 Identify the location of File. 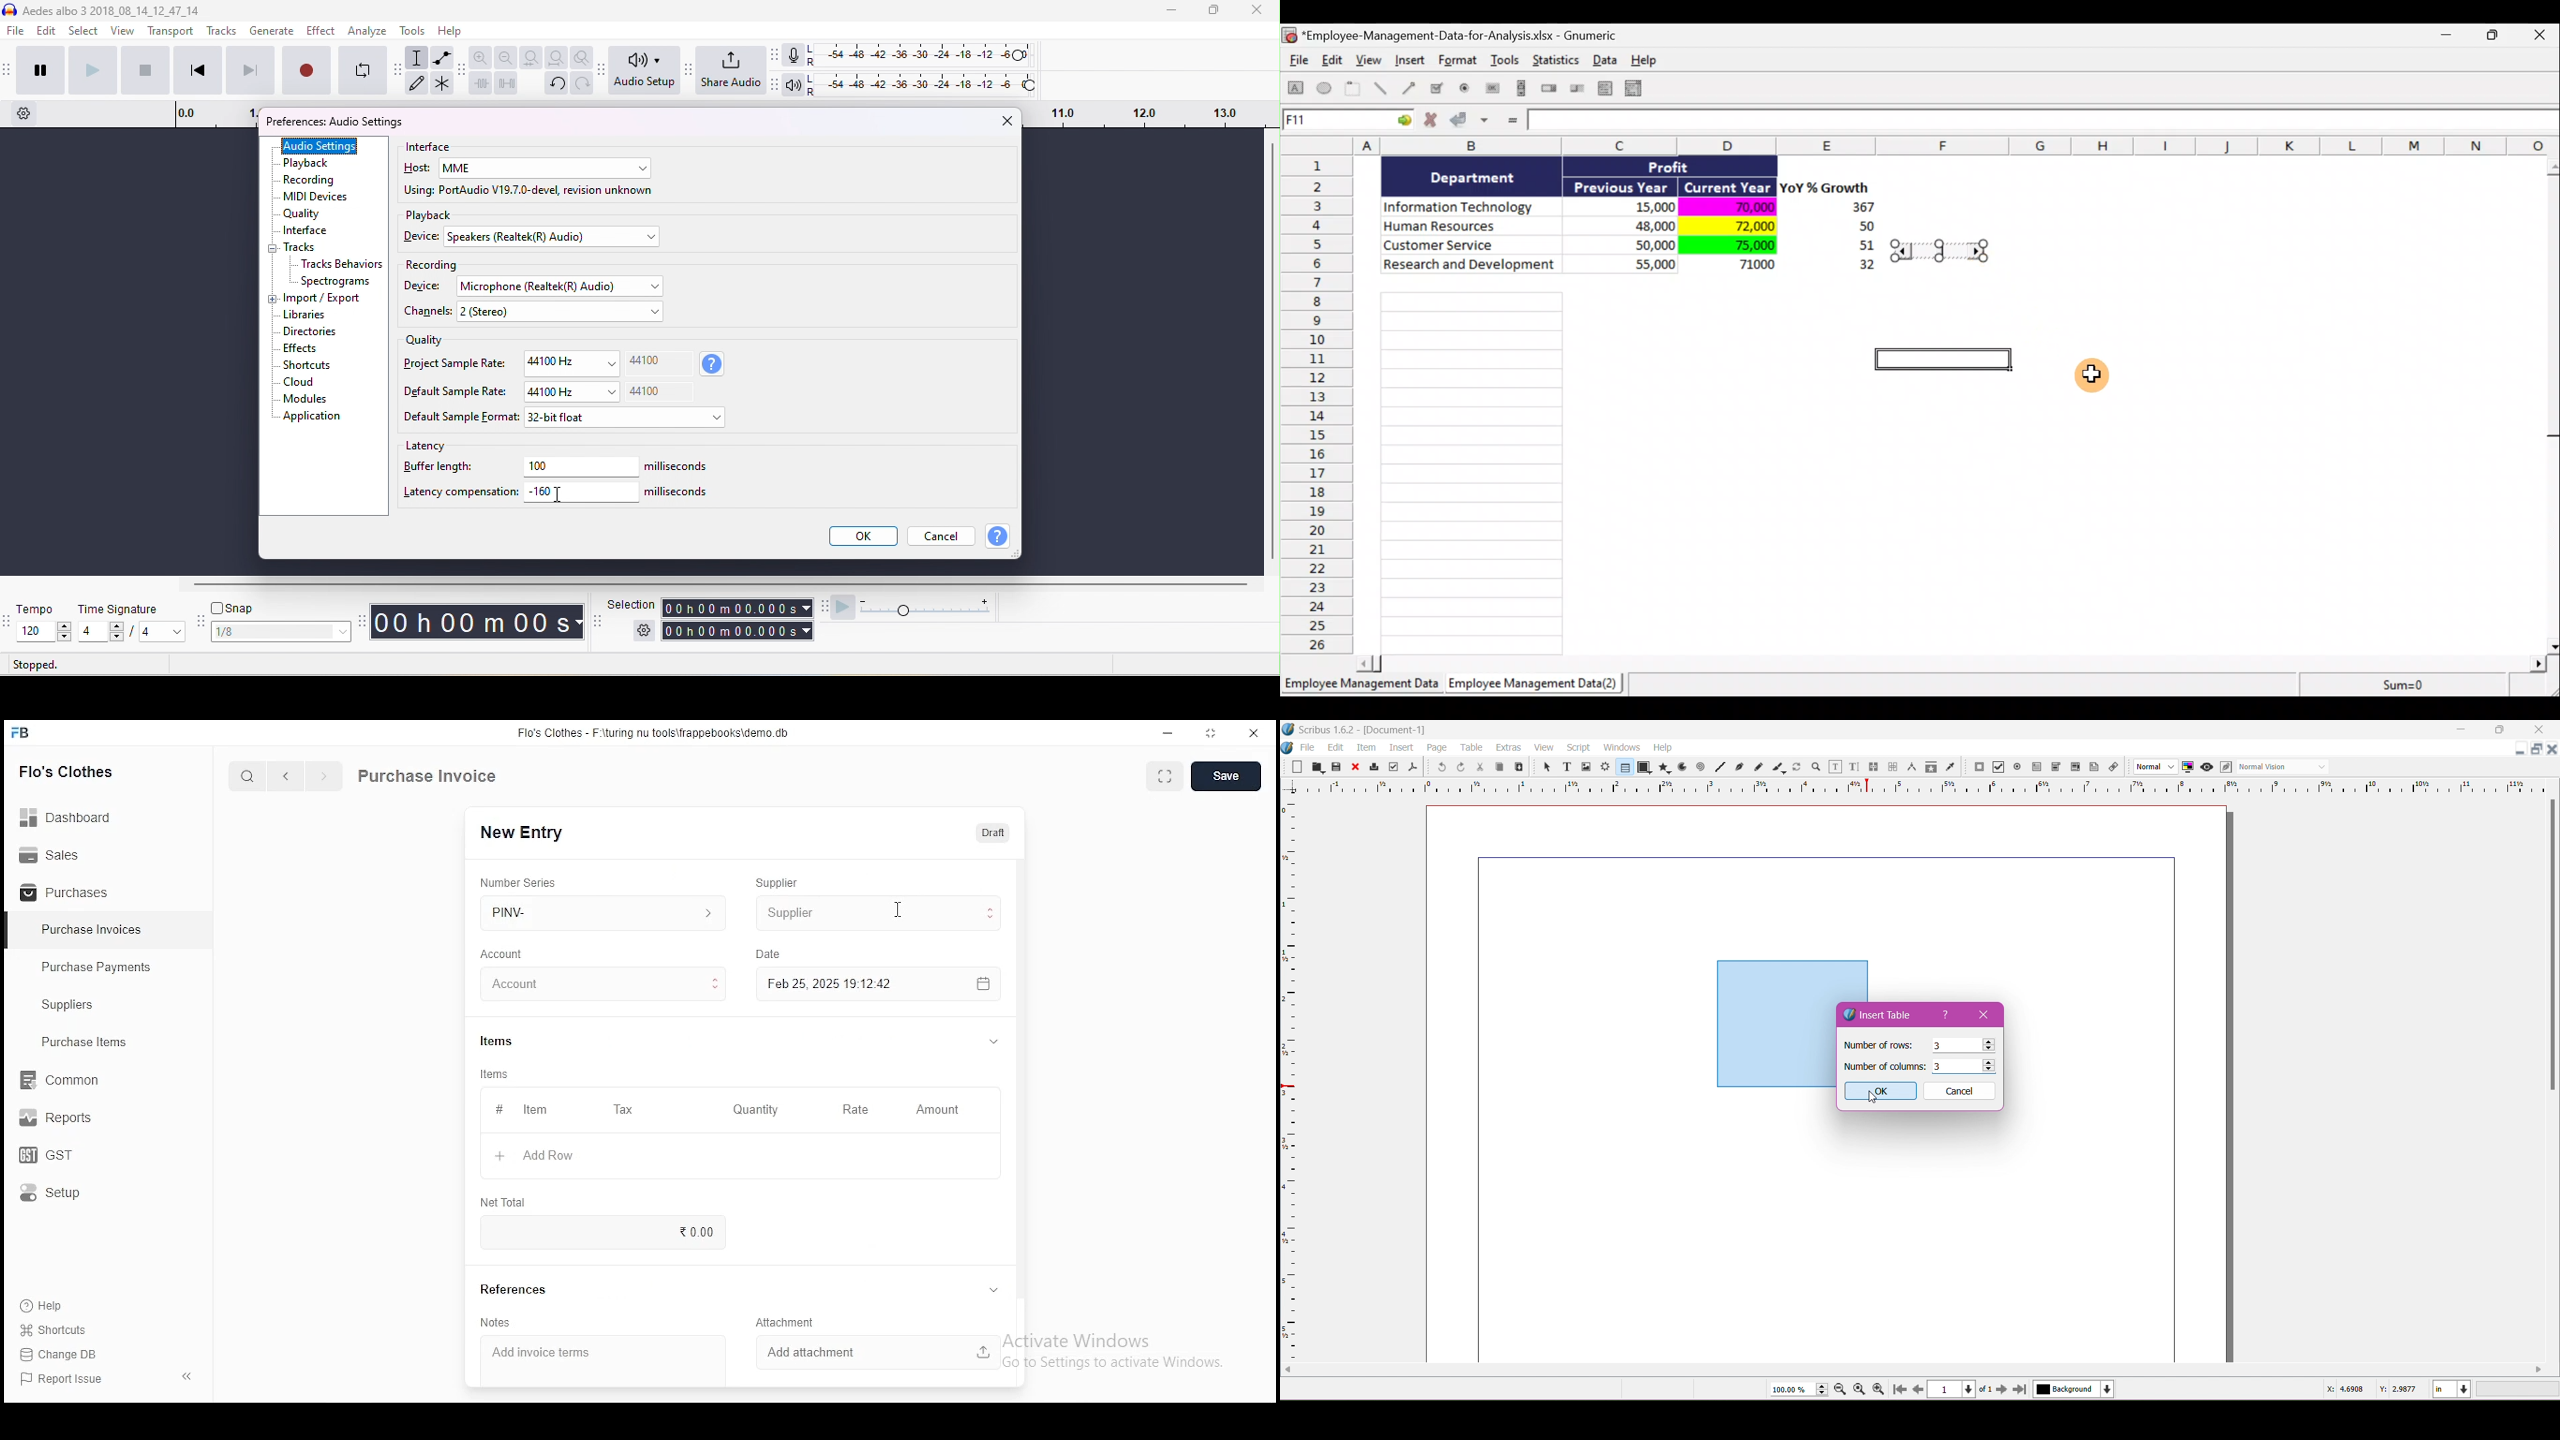
(1296, 63).